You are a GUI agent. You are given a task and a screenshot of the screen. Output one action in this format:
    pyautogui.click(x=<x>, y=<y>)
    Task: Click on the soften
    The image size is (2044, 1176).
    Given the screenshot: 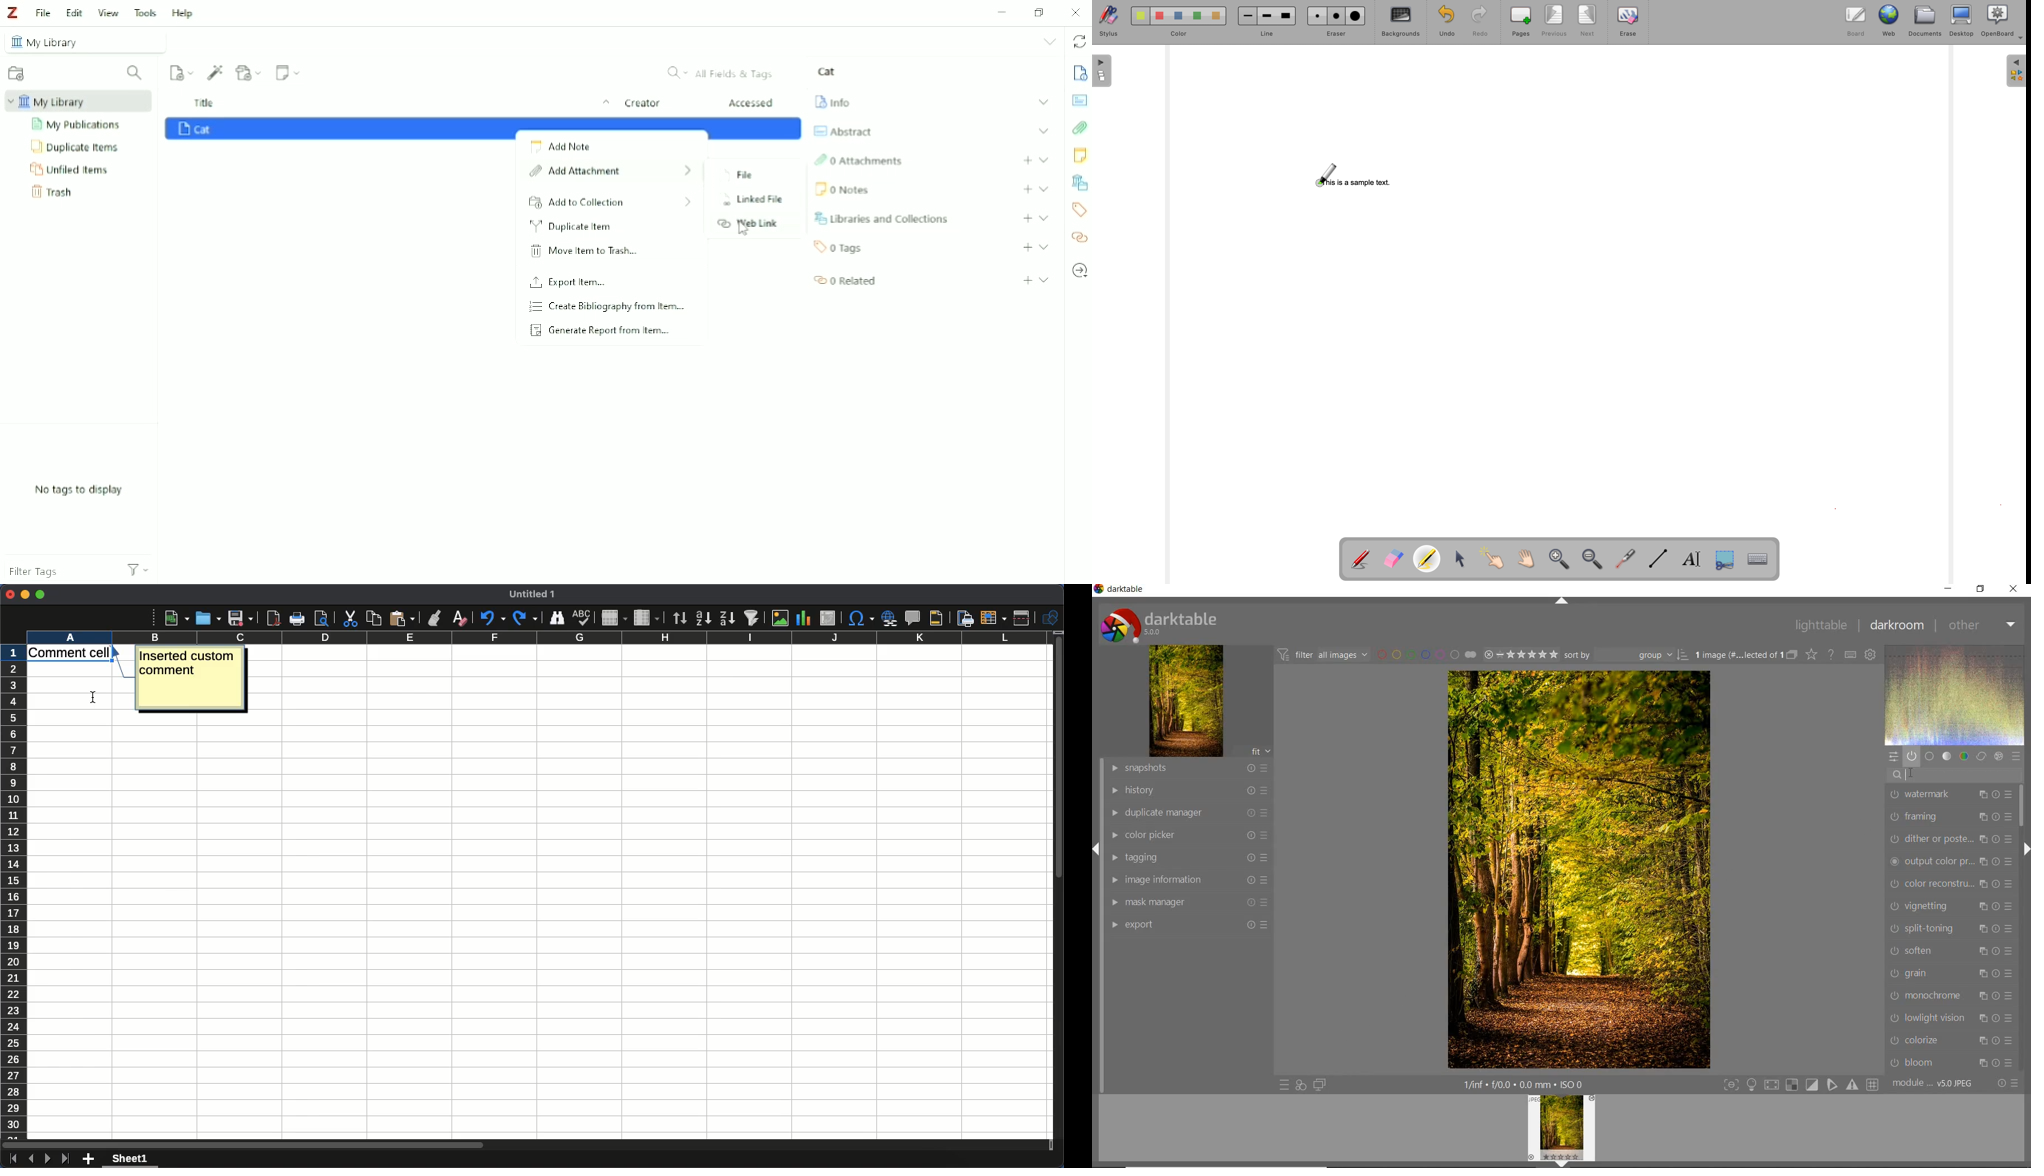 What is the action you would take?
    pyautogui.click(x=1950, y=952)
    